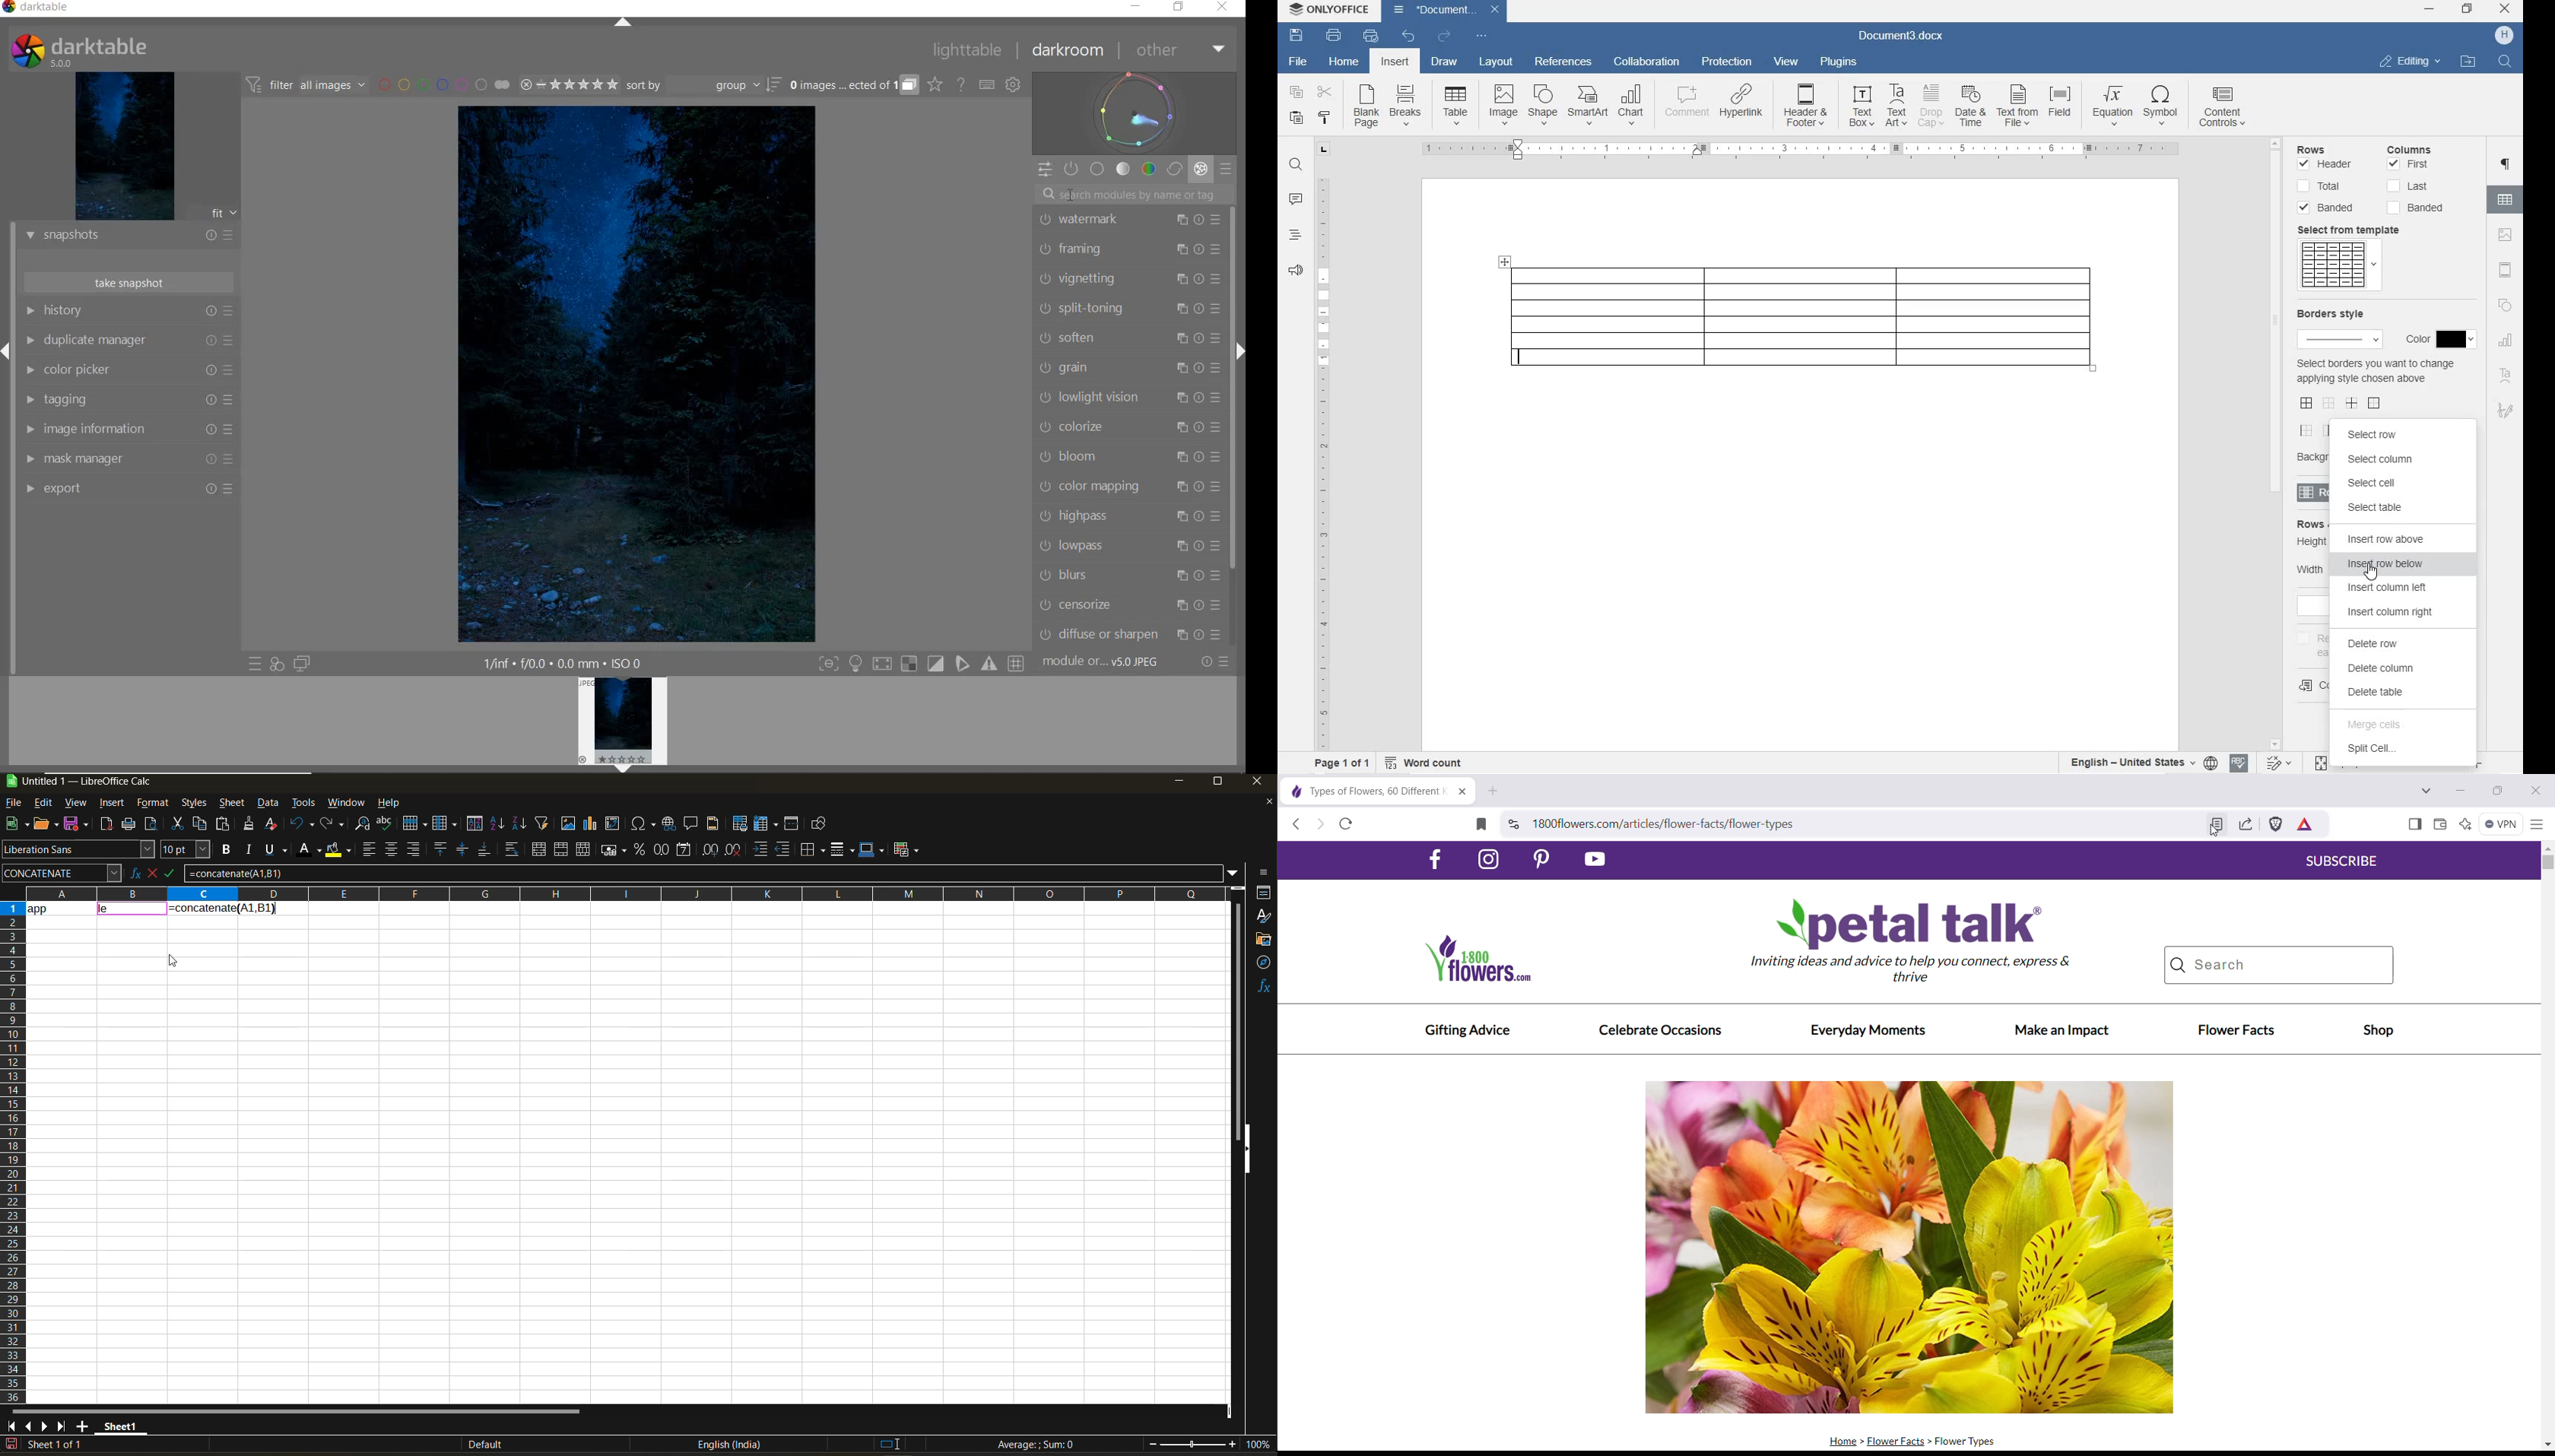  Describe the element at coordinates (174, 963) in the screenshot. I see `cursor` at that location.